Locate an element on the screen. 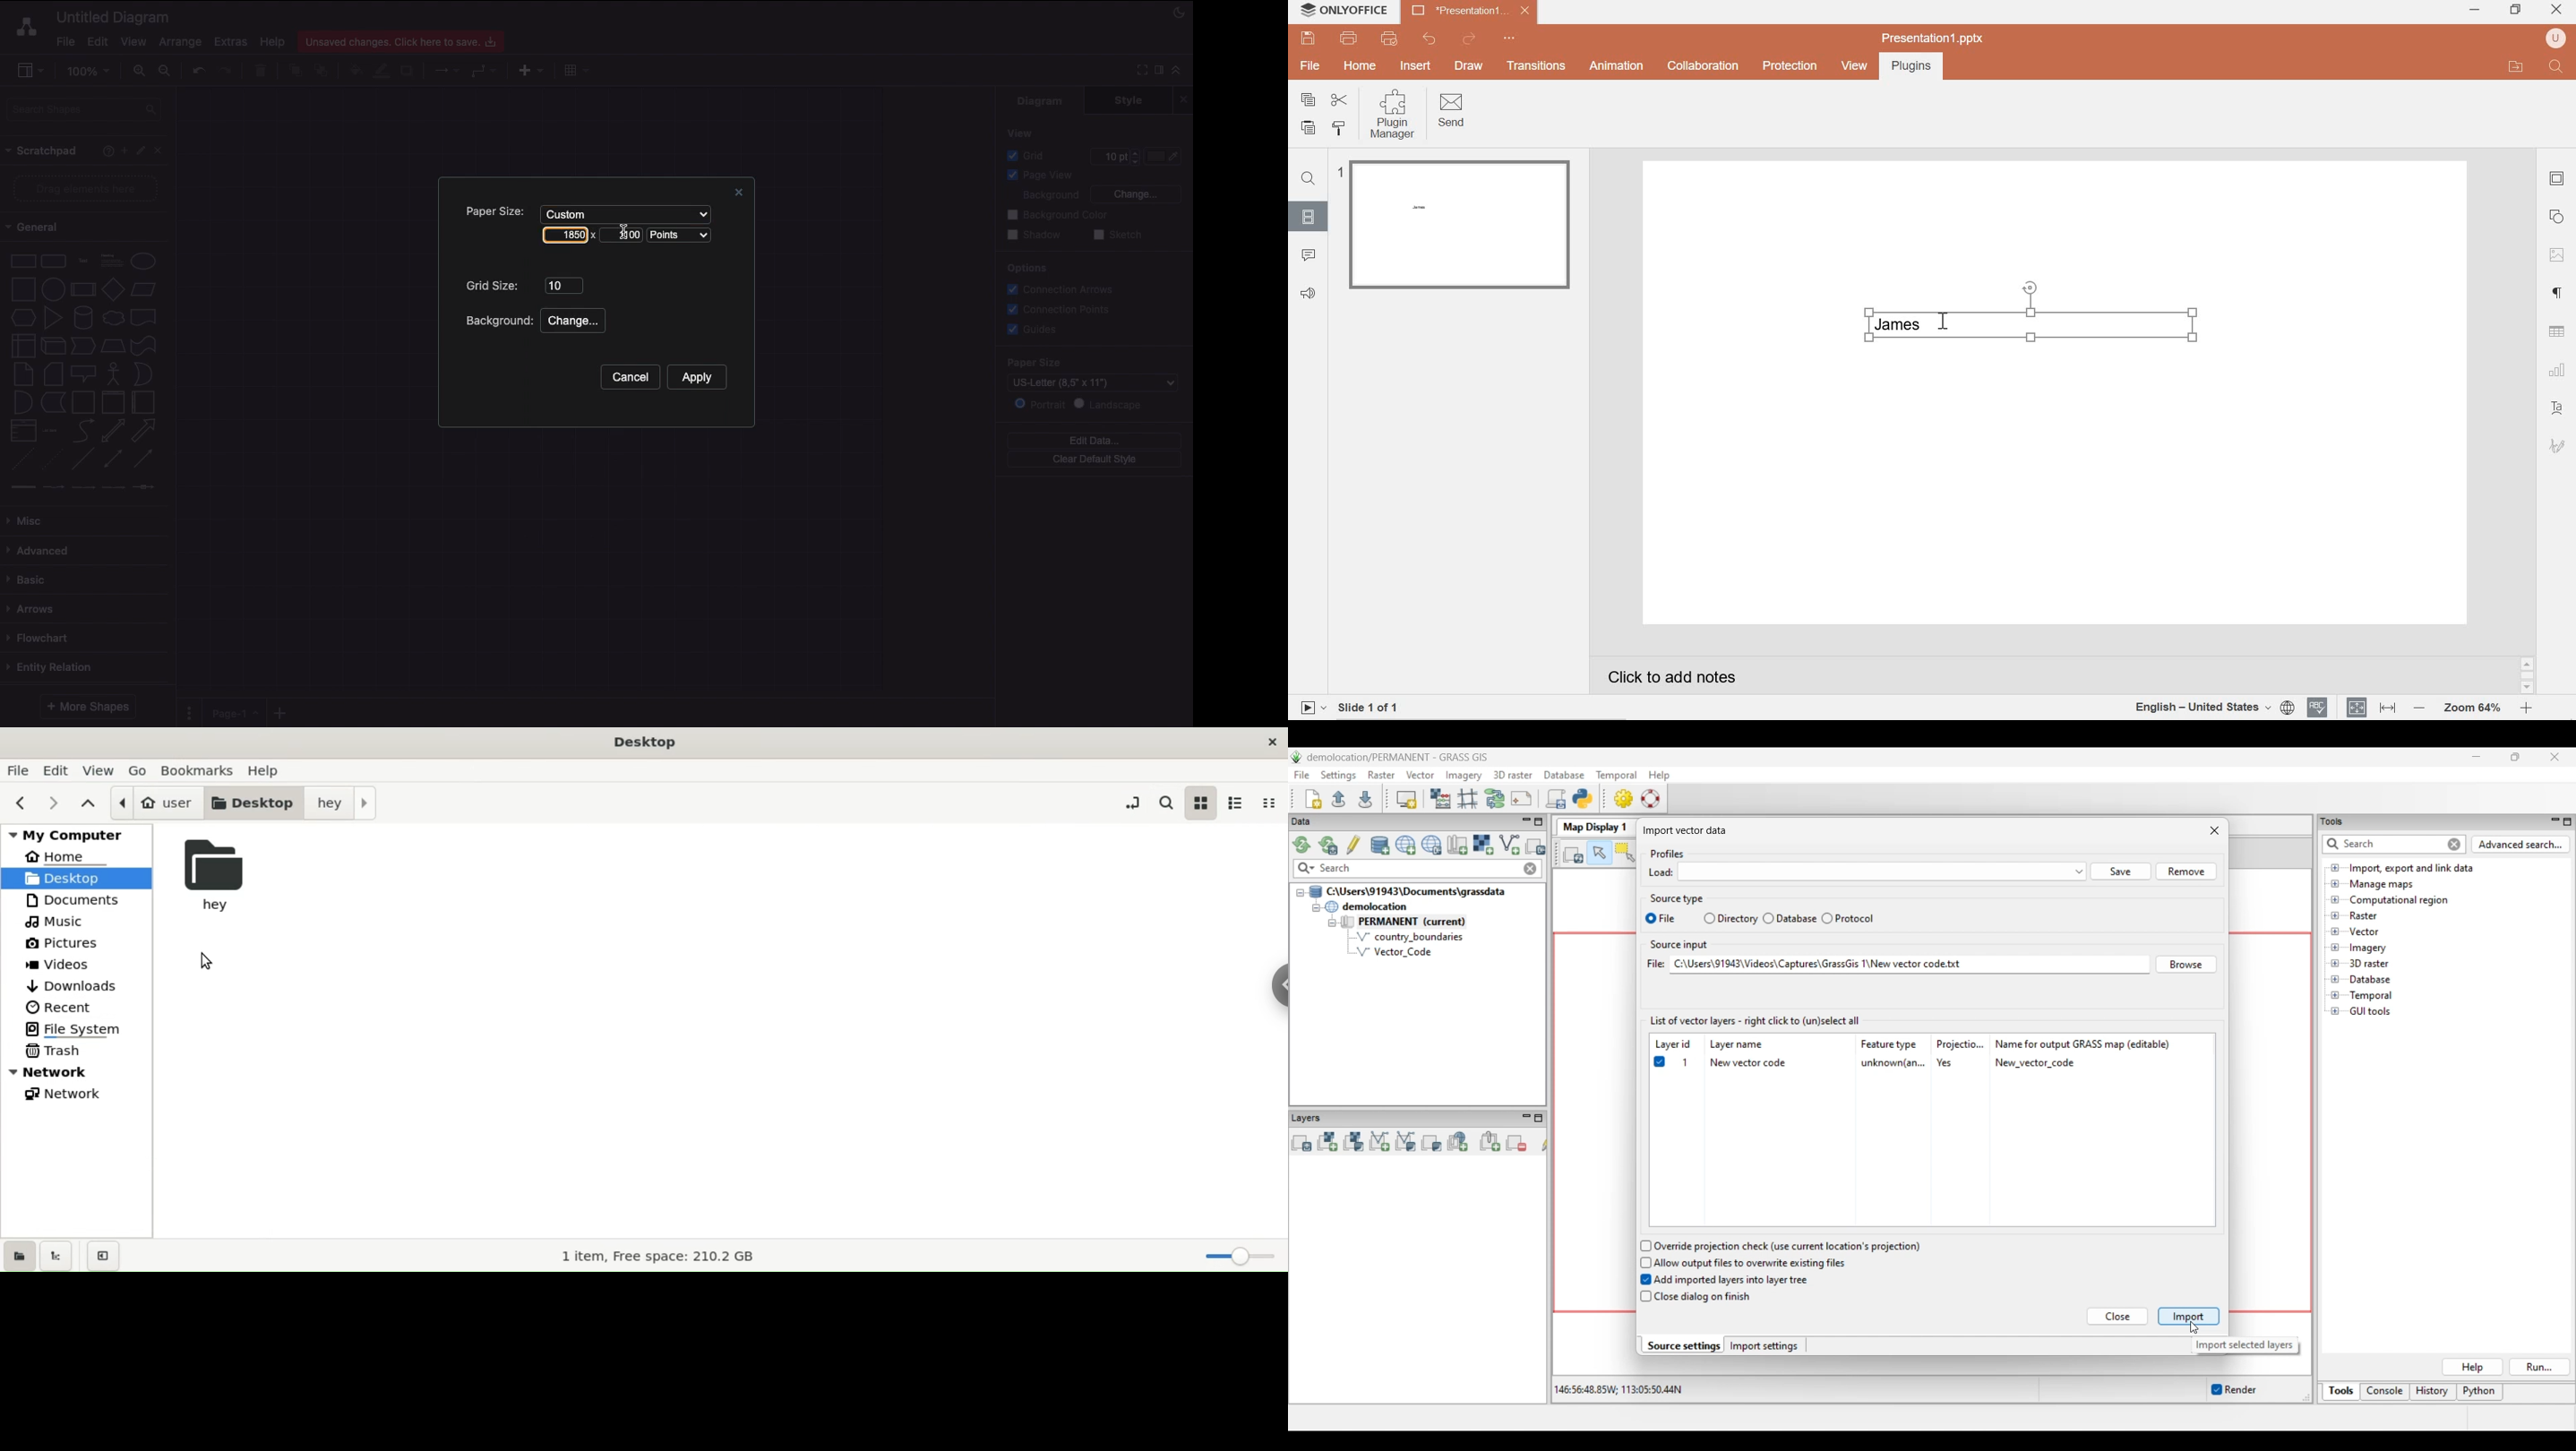 This screenshot has height=1456, width=2576. shape settings is located at coordinates (2559, 216).